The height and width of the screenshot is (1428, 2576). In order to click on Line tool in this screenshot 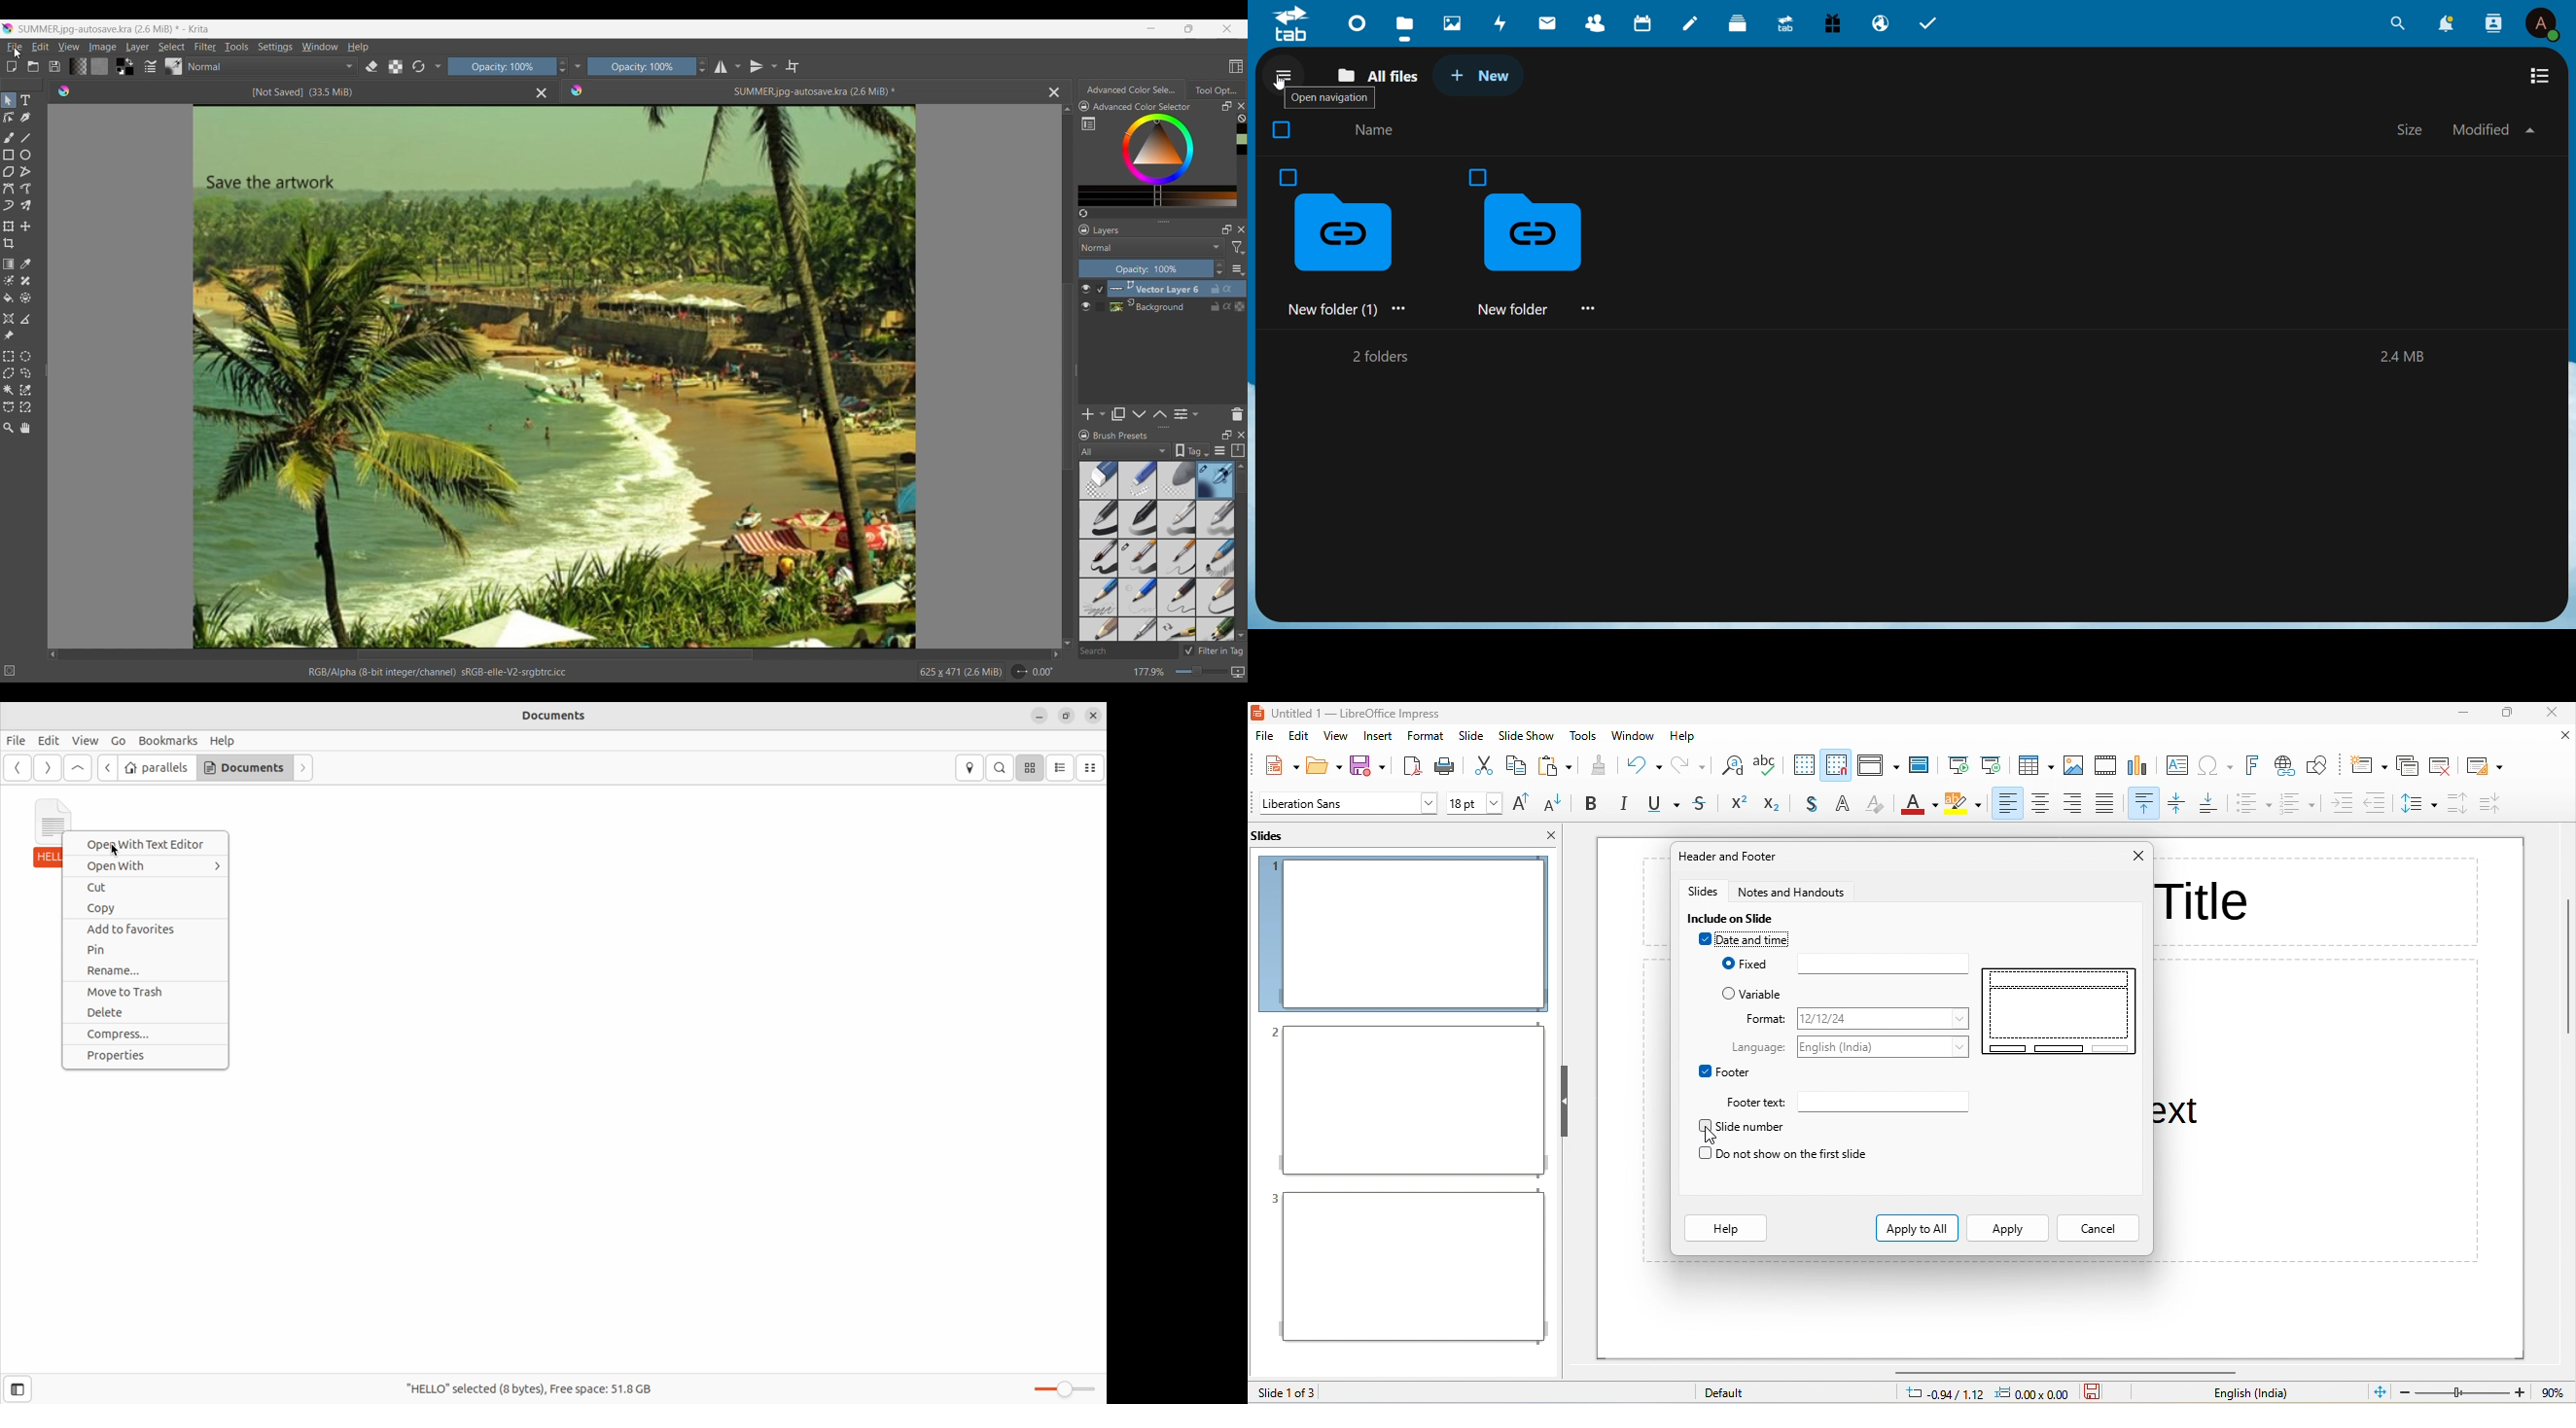, I will do `click(25, 138)`.